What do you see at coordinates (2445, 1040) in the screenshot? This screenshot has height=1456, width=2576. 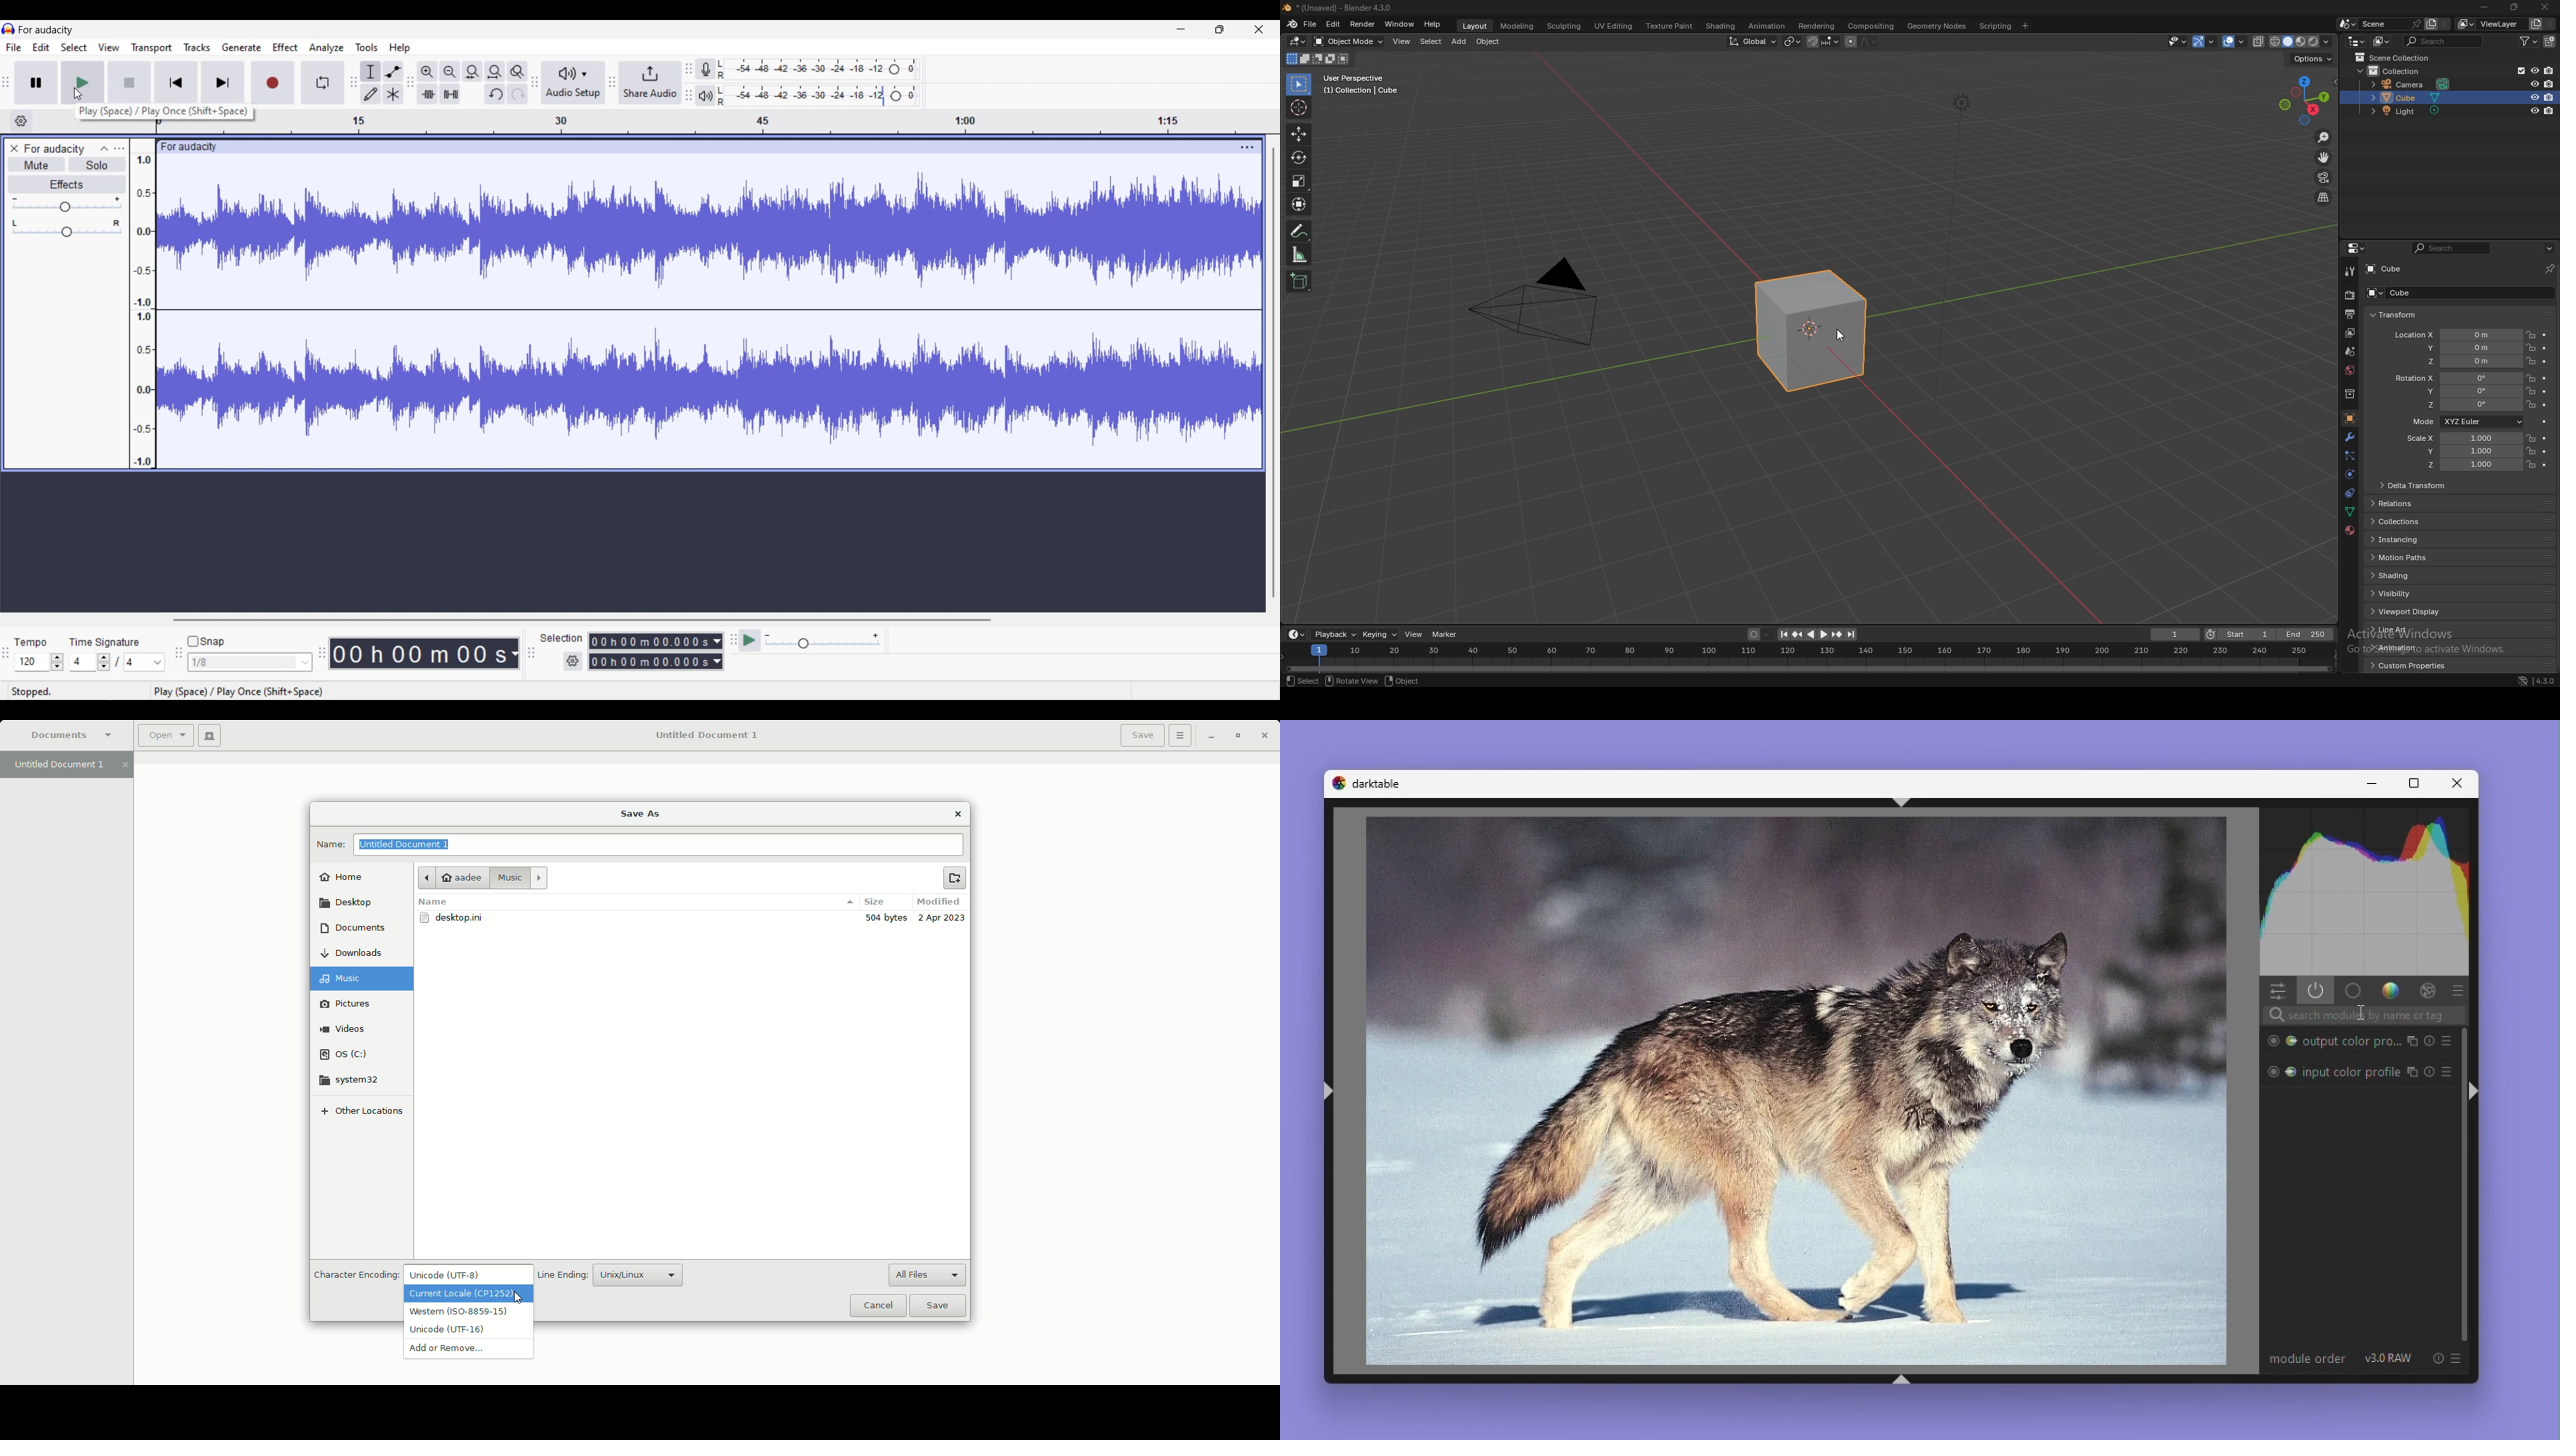 I see `preset` at bounding box center [2445, 1040].